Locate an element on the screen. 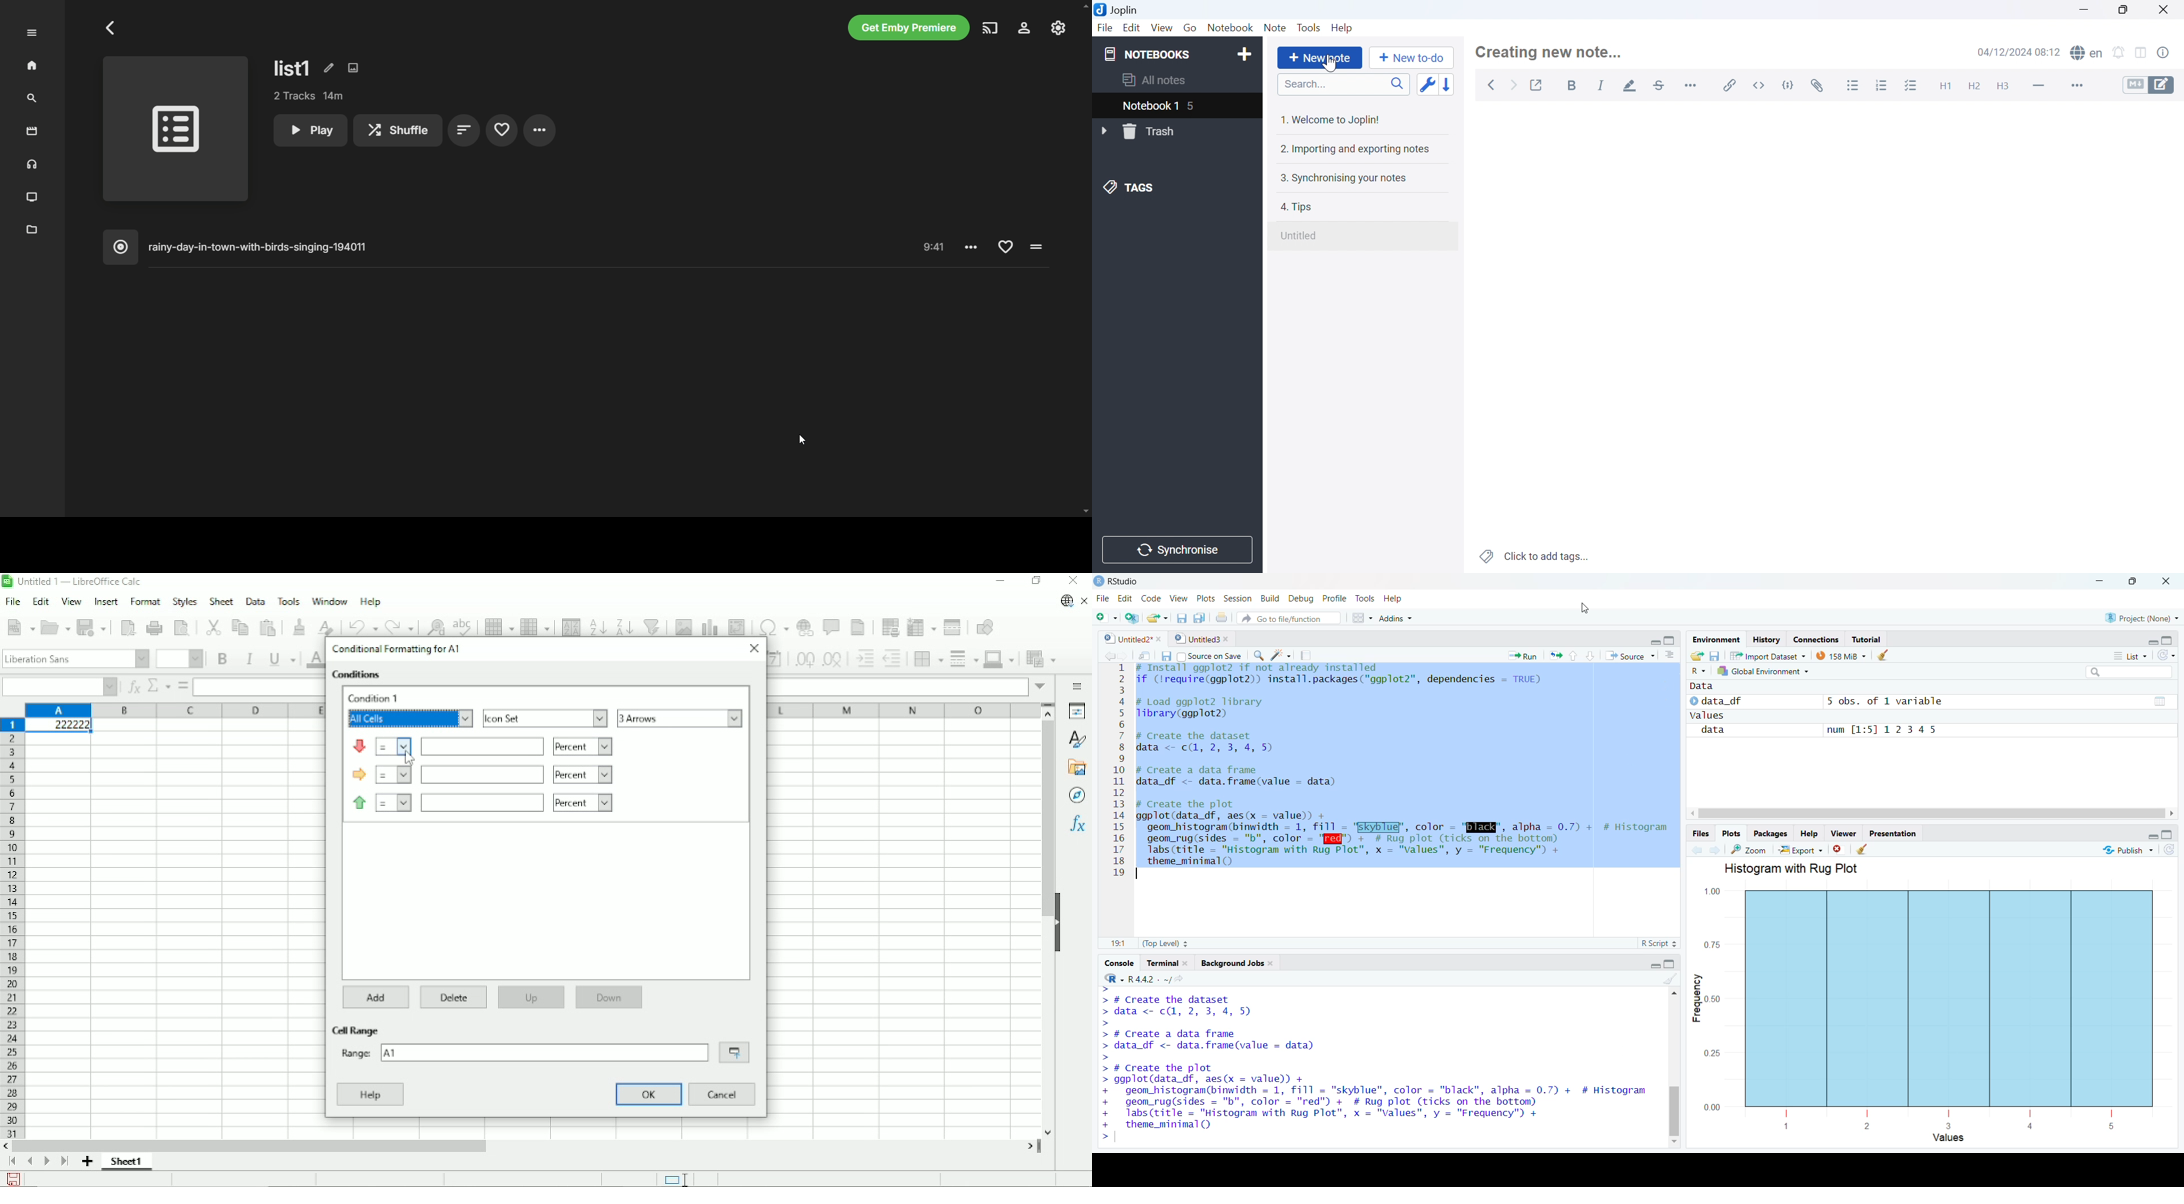  cursor is located at coordinates (1592, 612).